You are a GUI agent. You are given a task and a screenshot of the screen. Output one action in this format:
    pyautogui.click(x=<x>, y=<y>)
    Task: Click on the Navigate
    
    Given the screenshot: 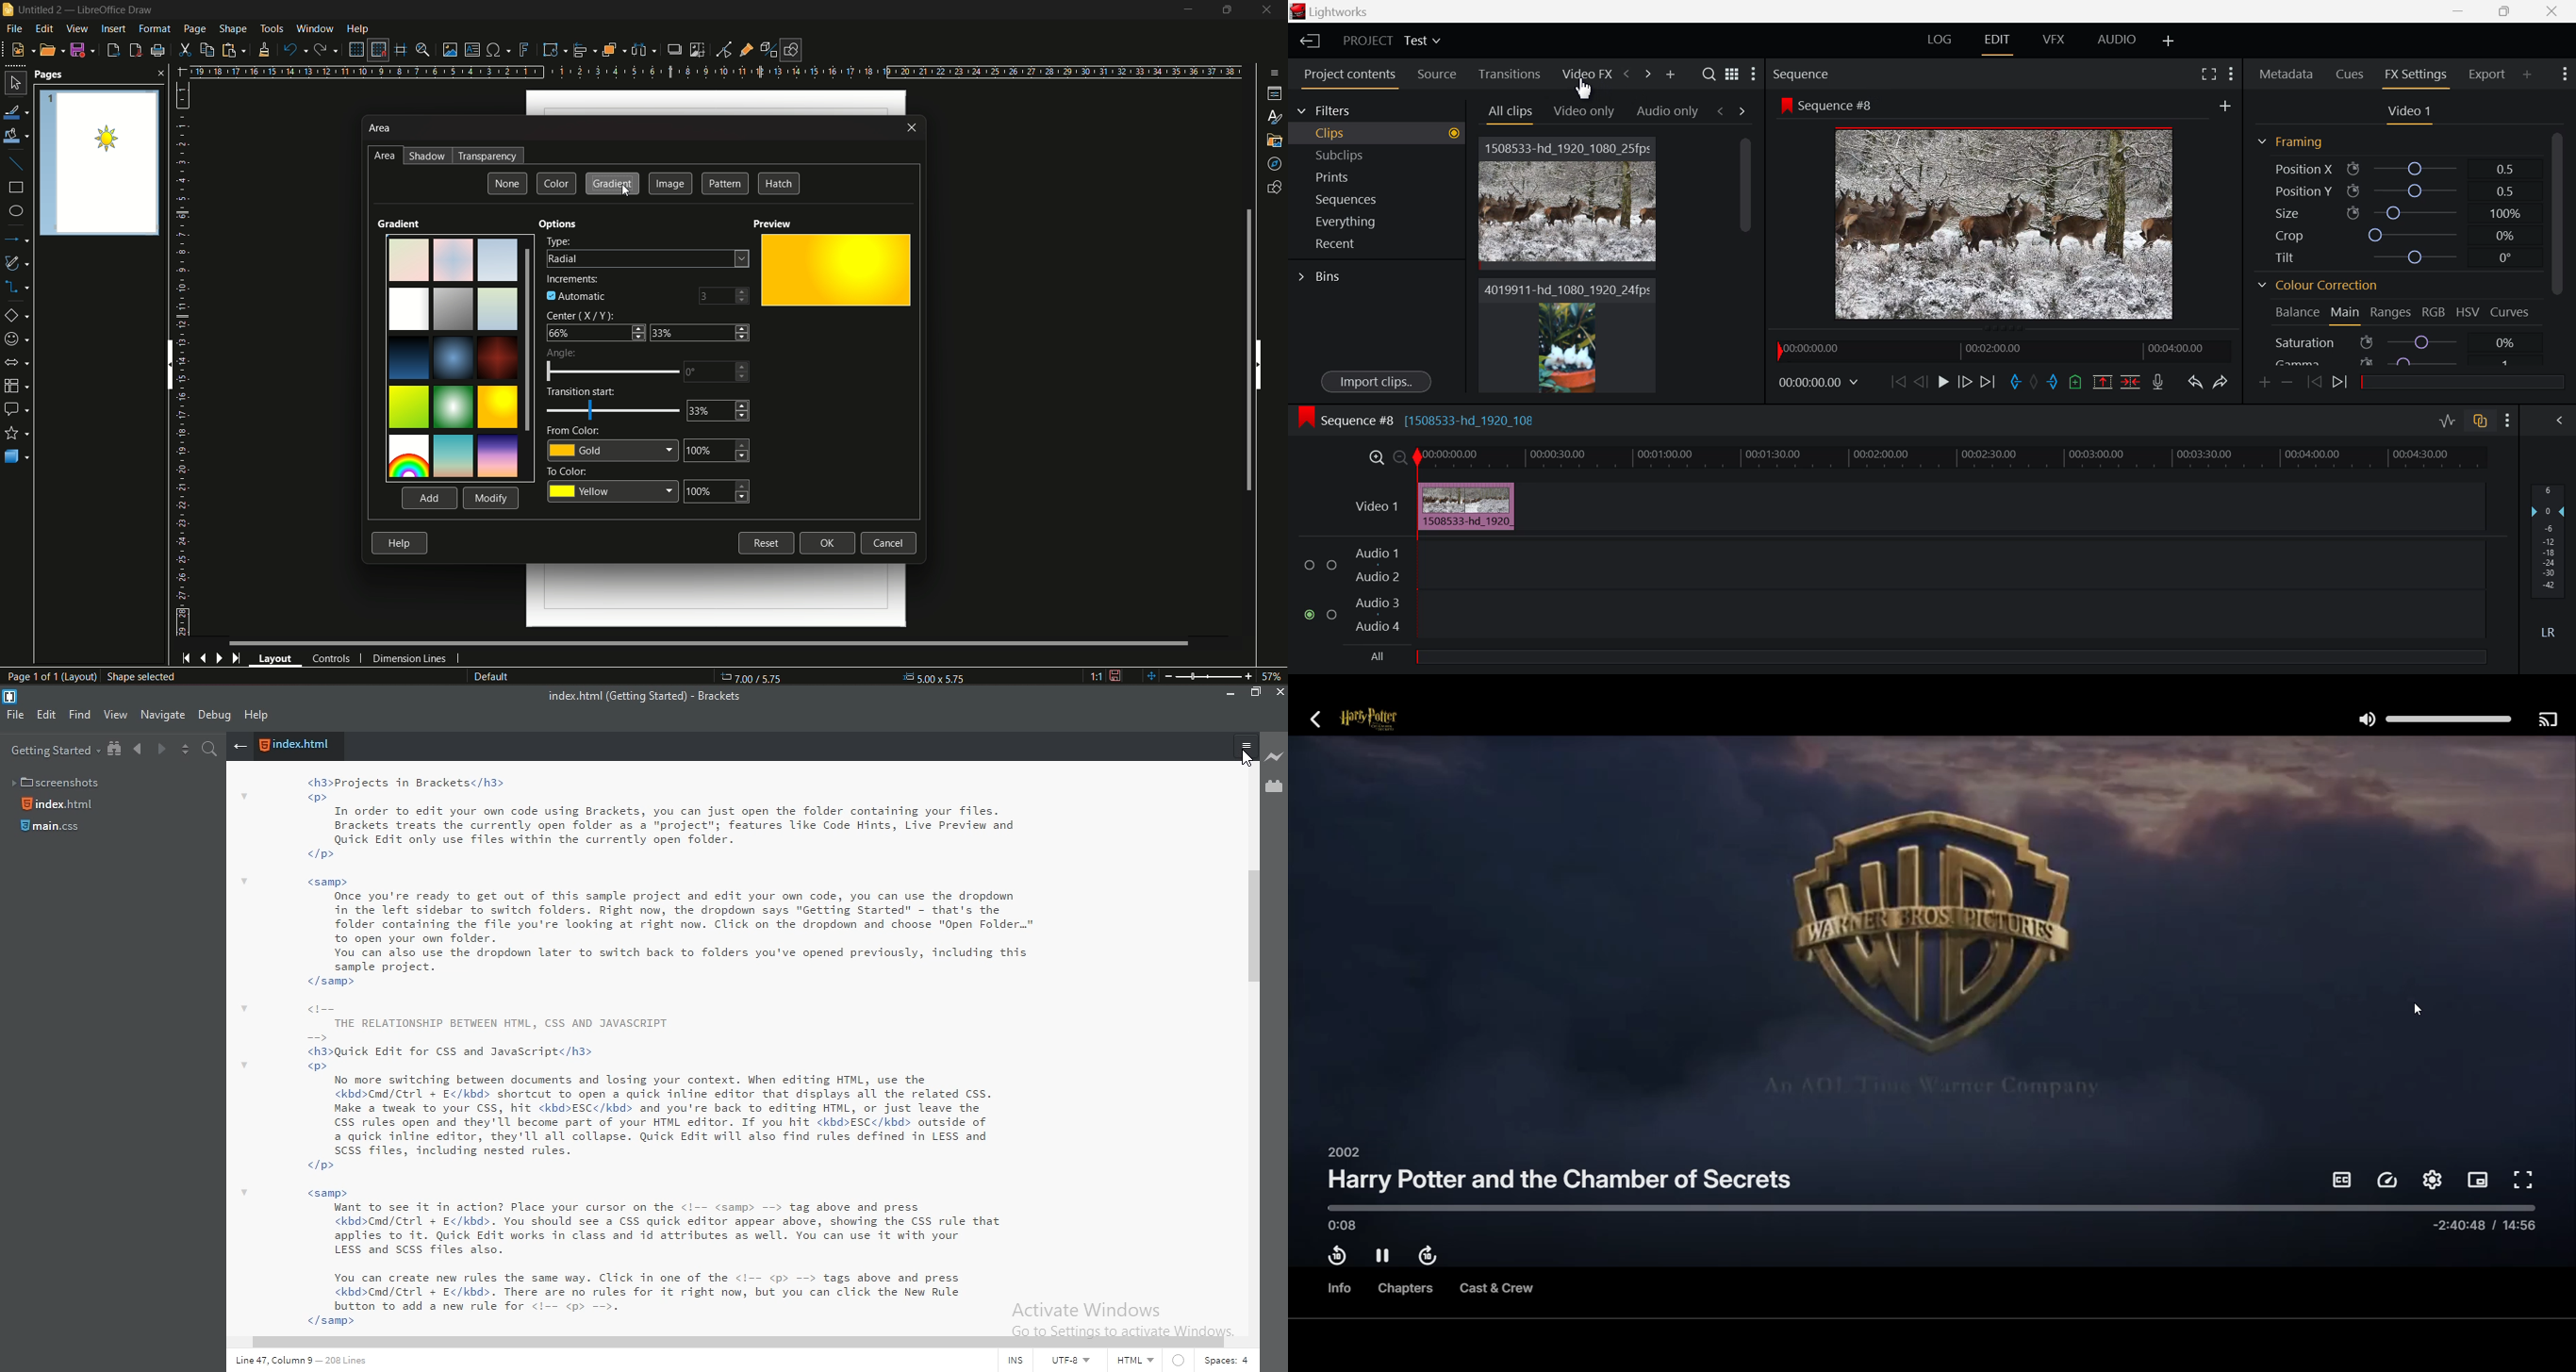 What is the action you would take?
    pyautogui.click(x=162, y=715)
    